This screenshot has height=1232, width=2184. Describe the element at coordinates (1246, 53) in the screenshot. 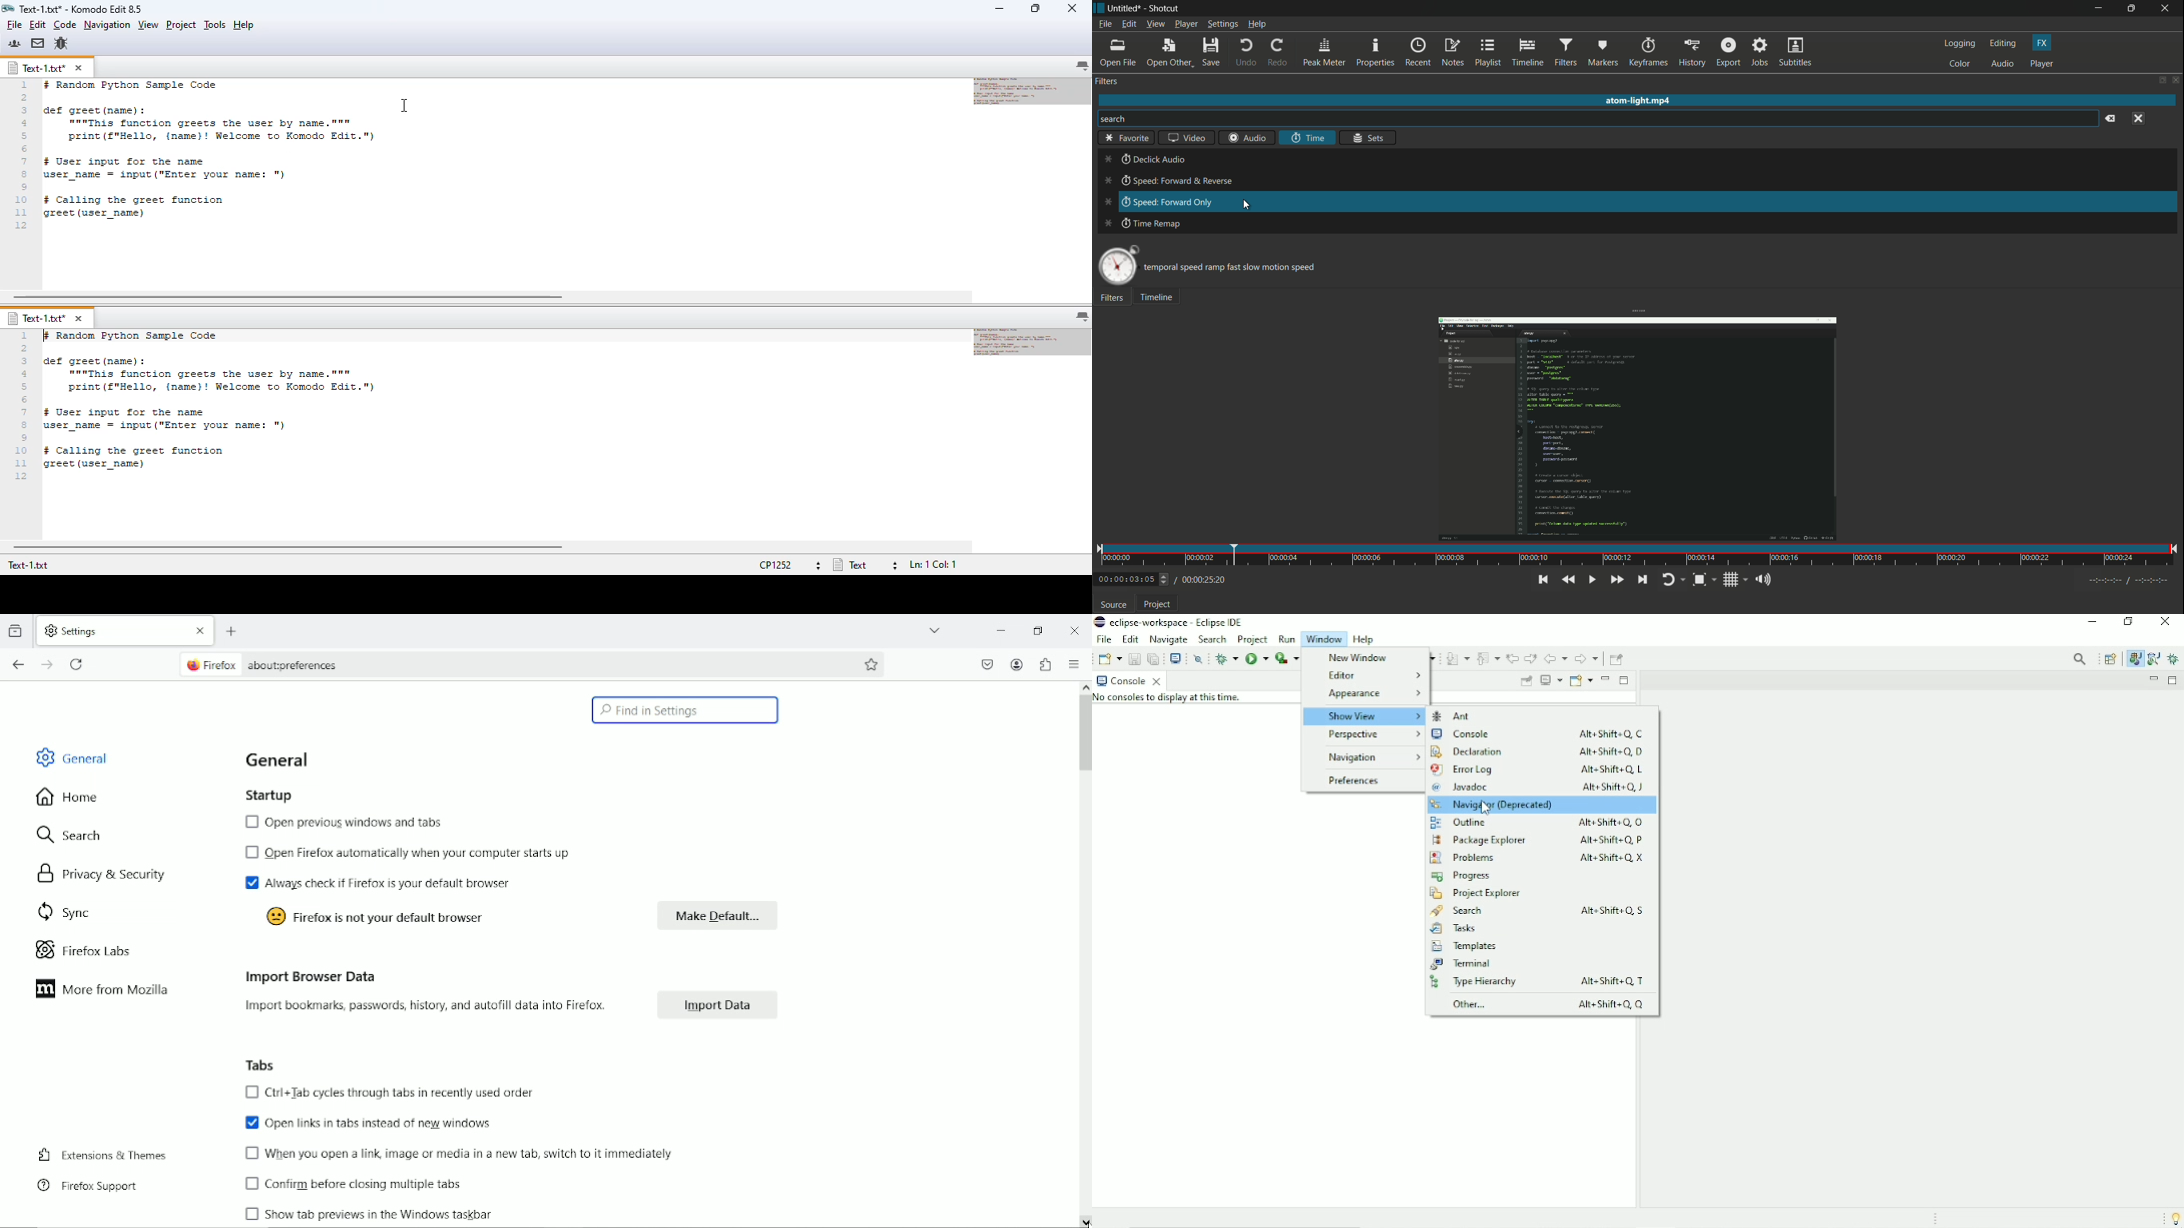

I see `undo` at that location.